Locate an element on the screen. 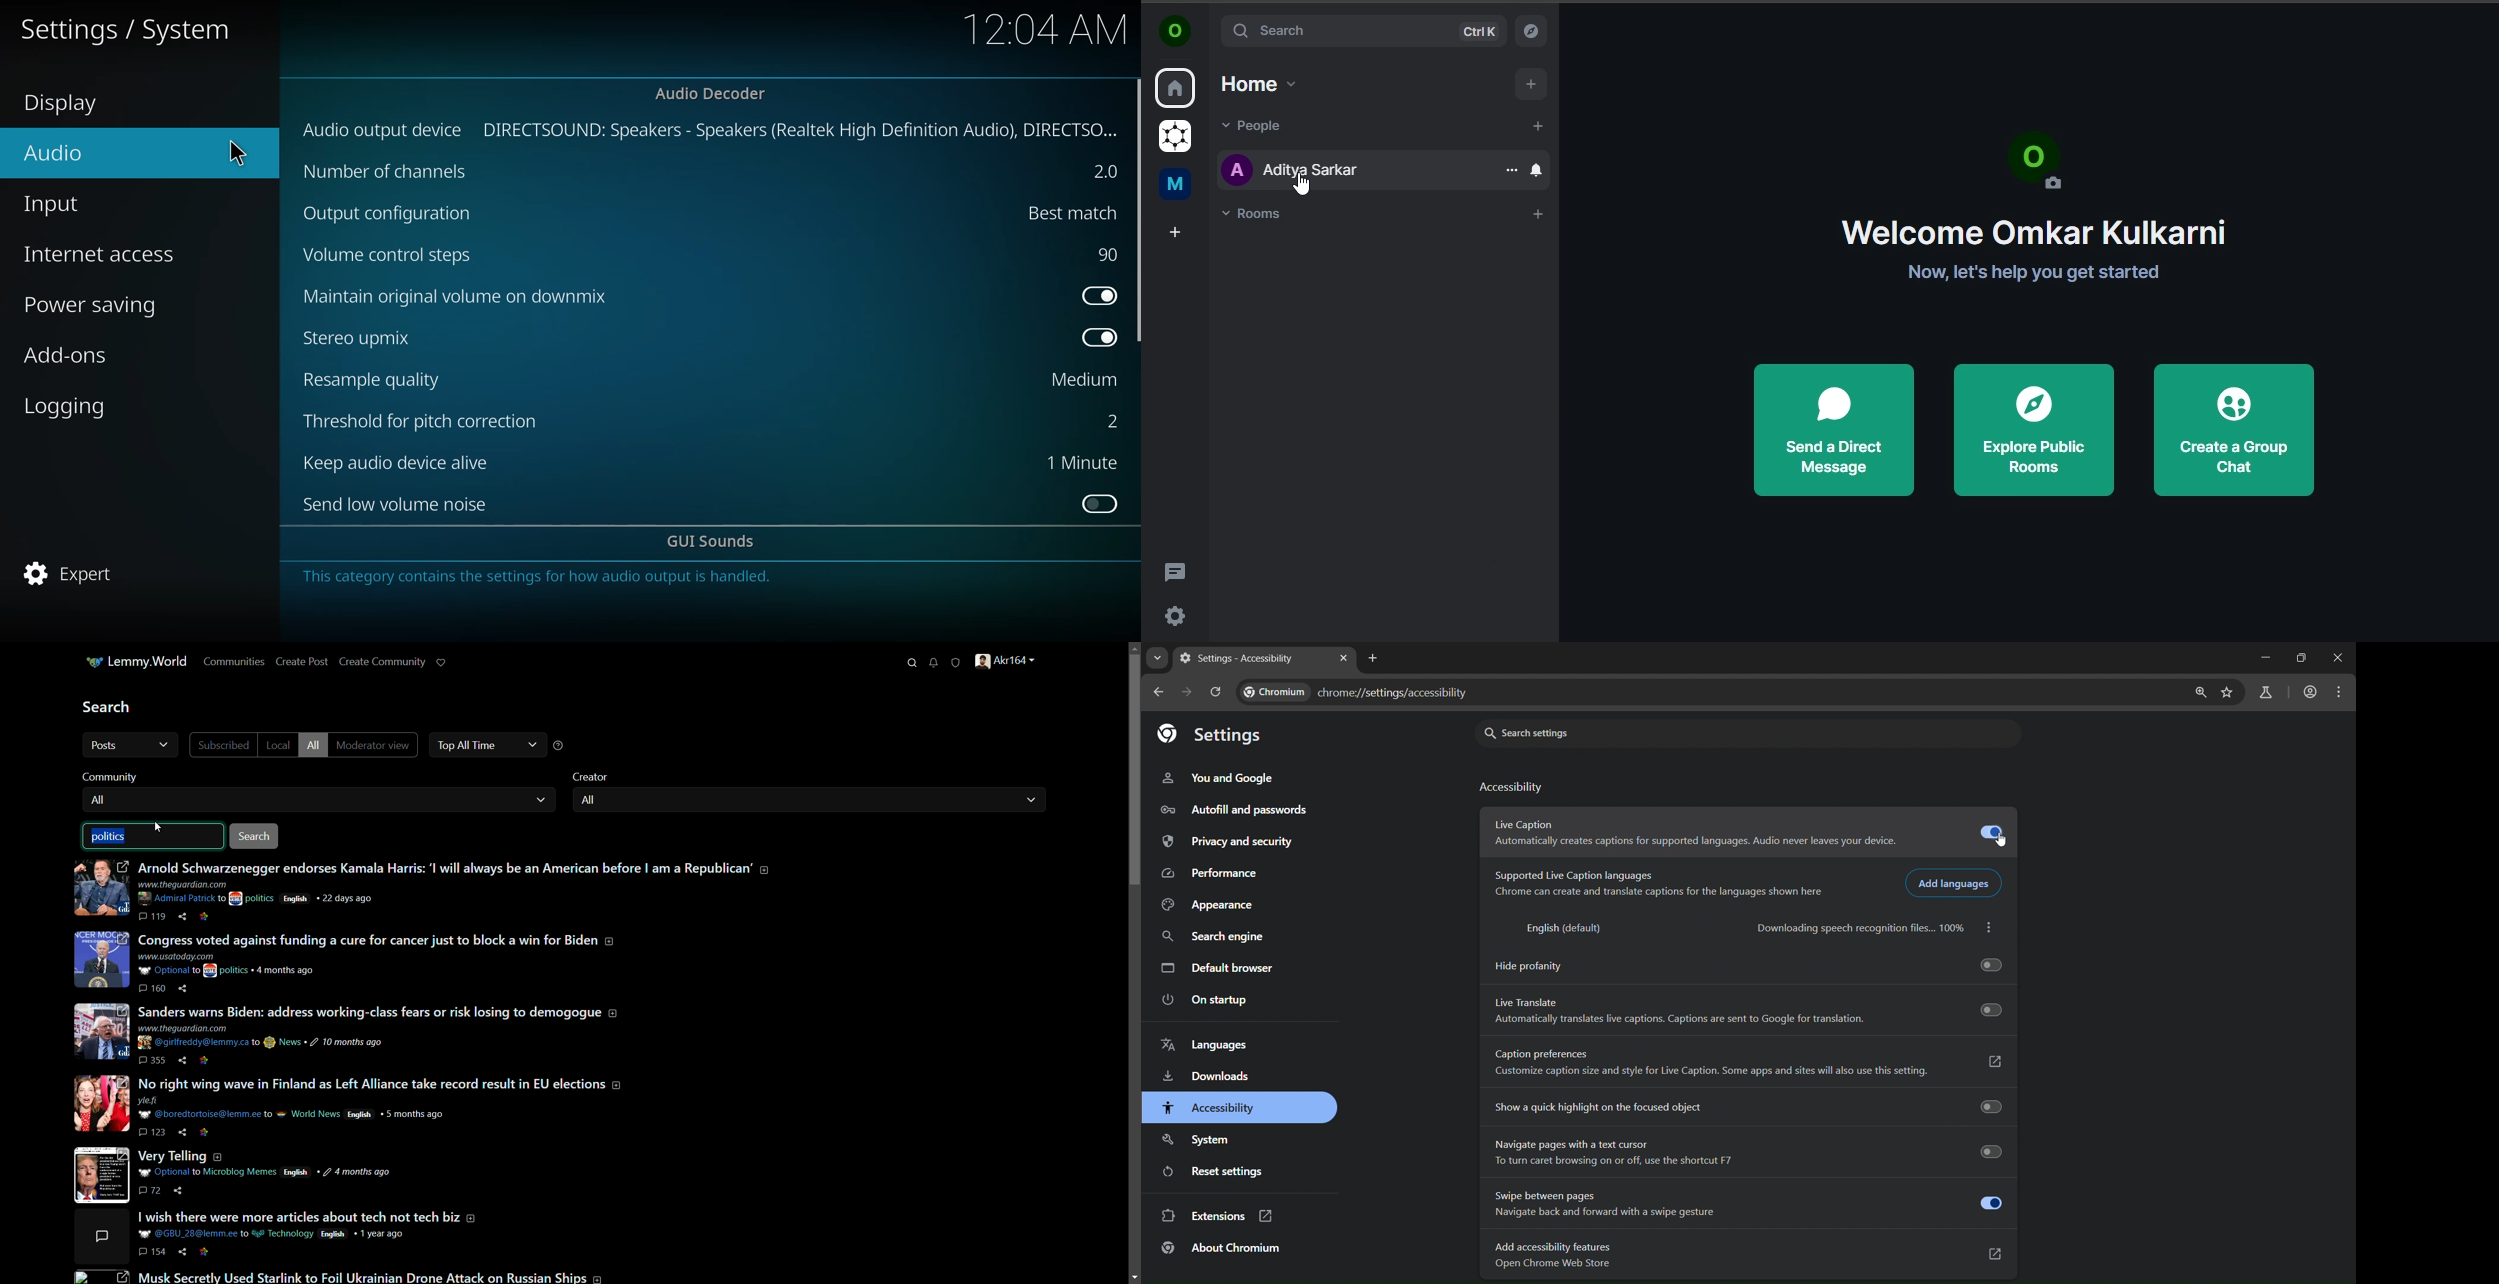 This screenshot has height=1288, width=2520. Now, let's help you get started is located at coordinates (2035, 272).